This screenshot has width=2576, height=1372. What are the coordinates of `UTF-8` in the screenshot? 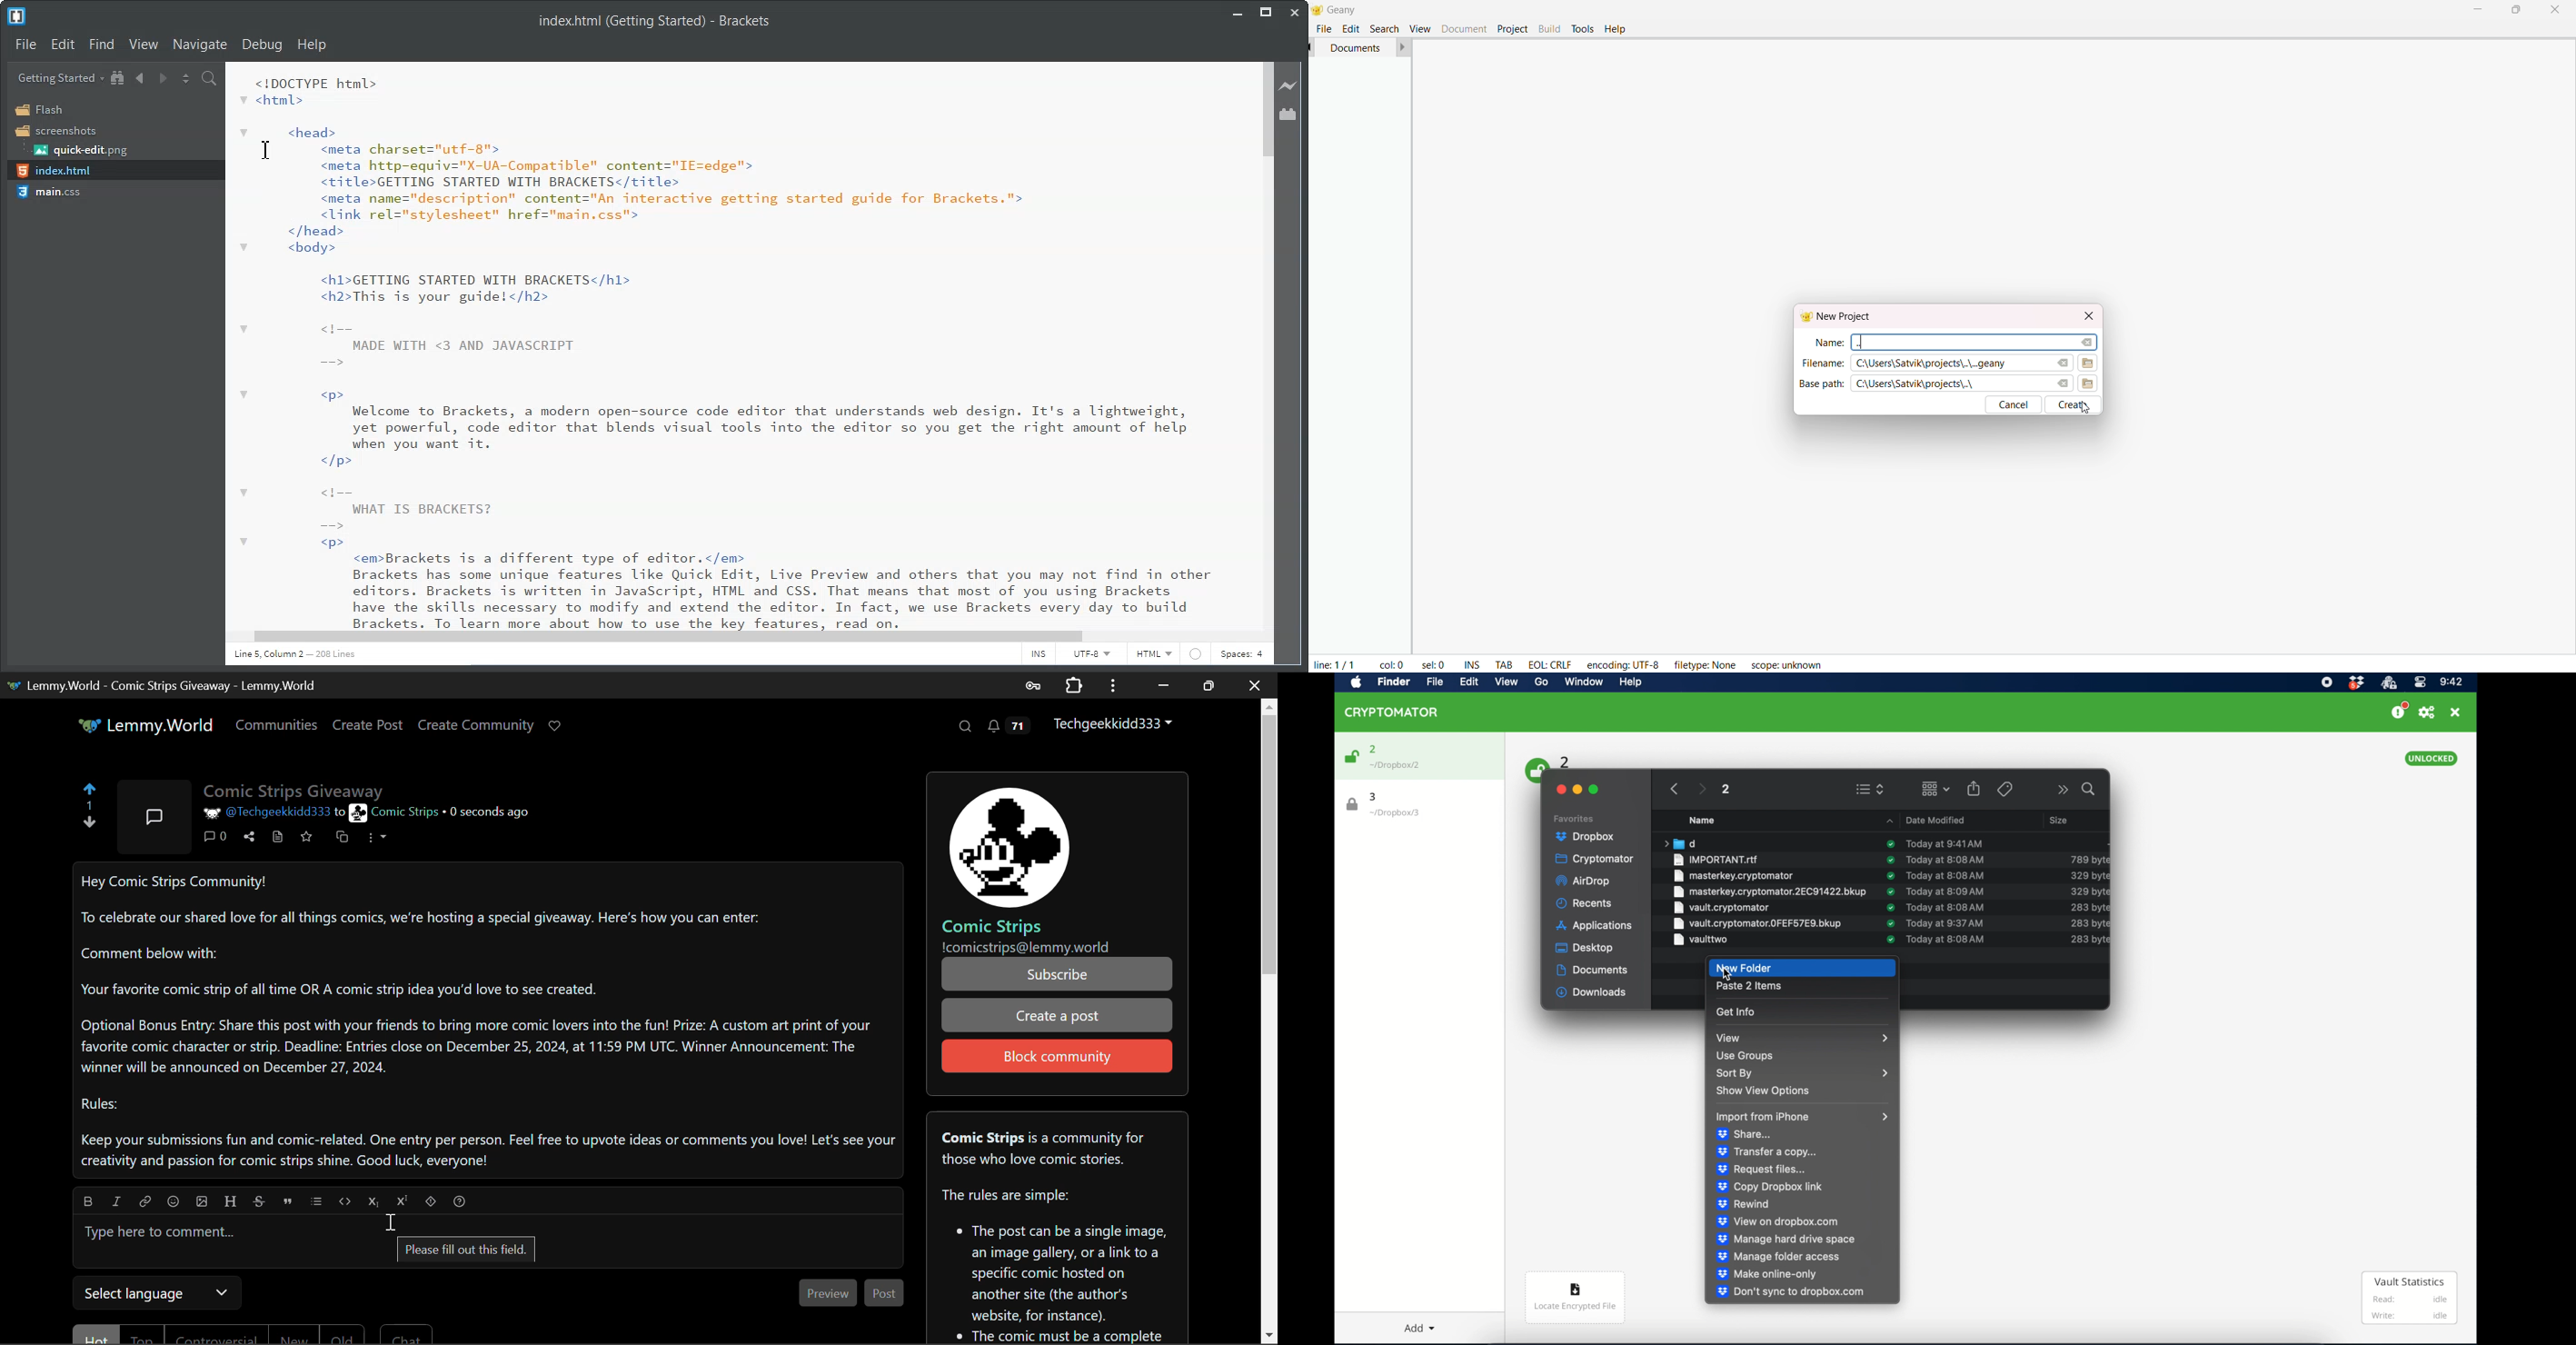 It's located at (1091, 654).